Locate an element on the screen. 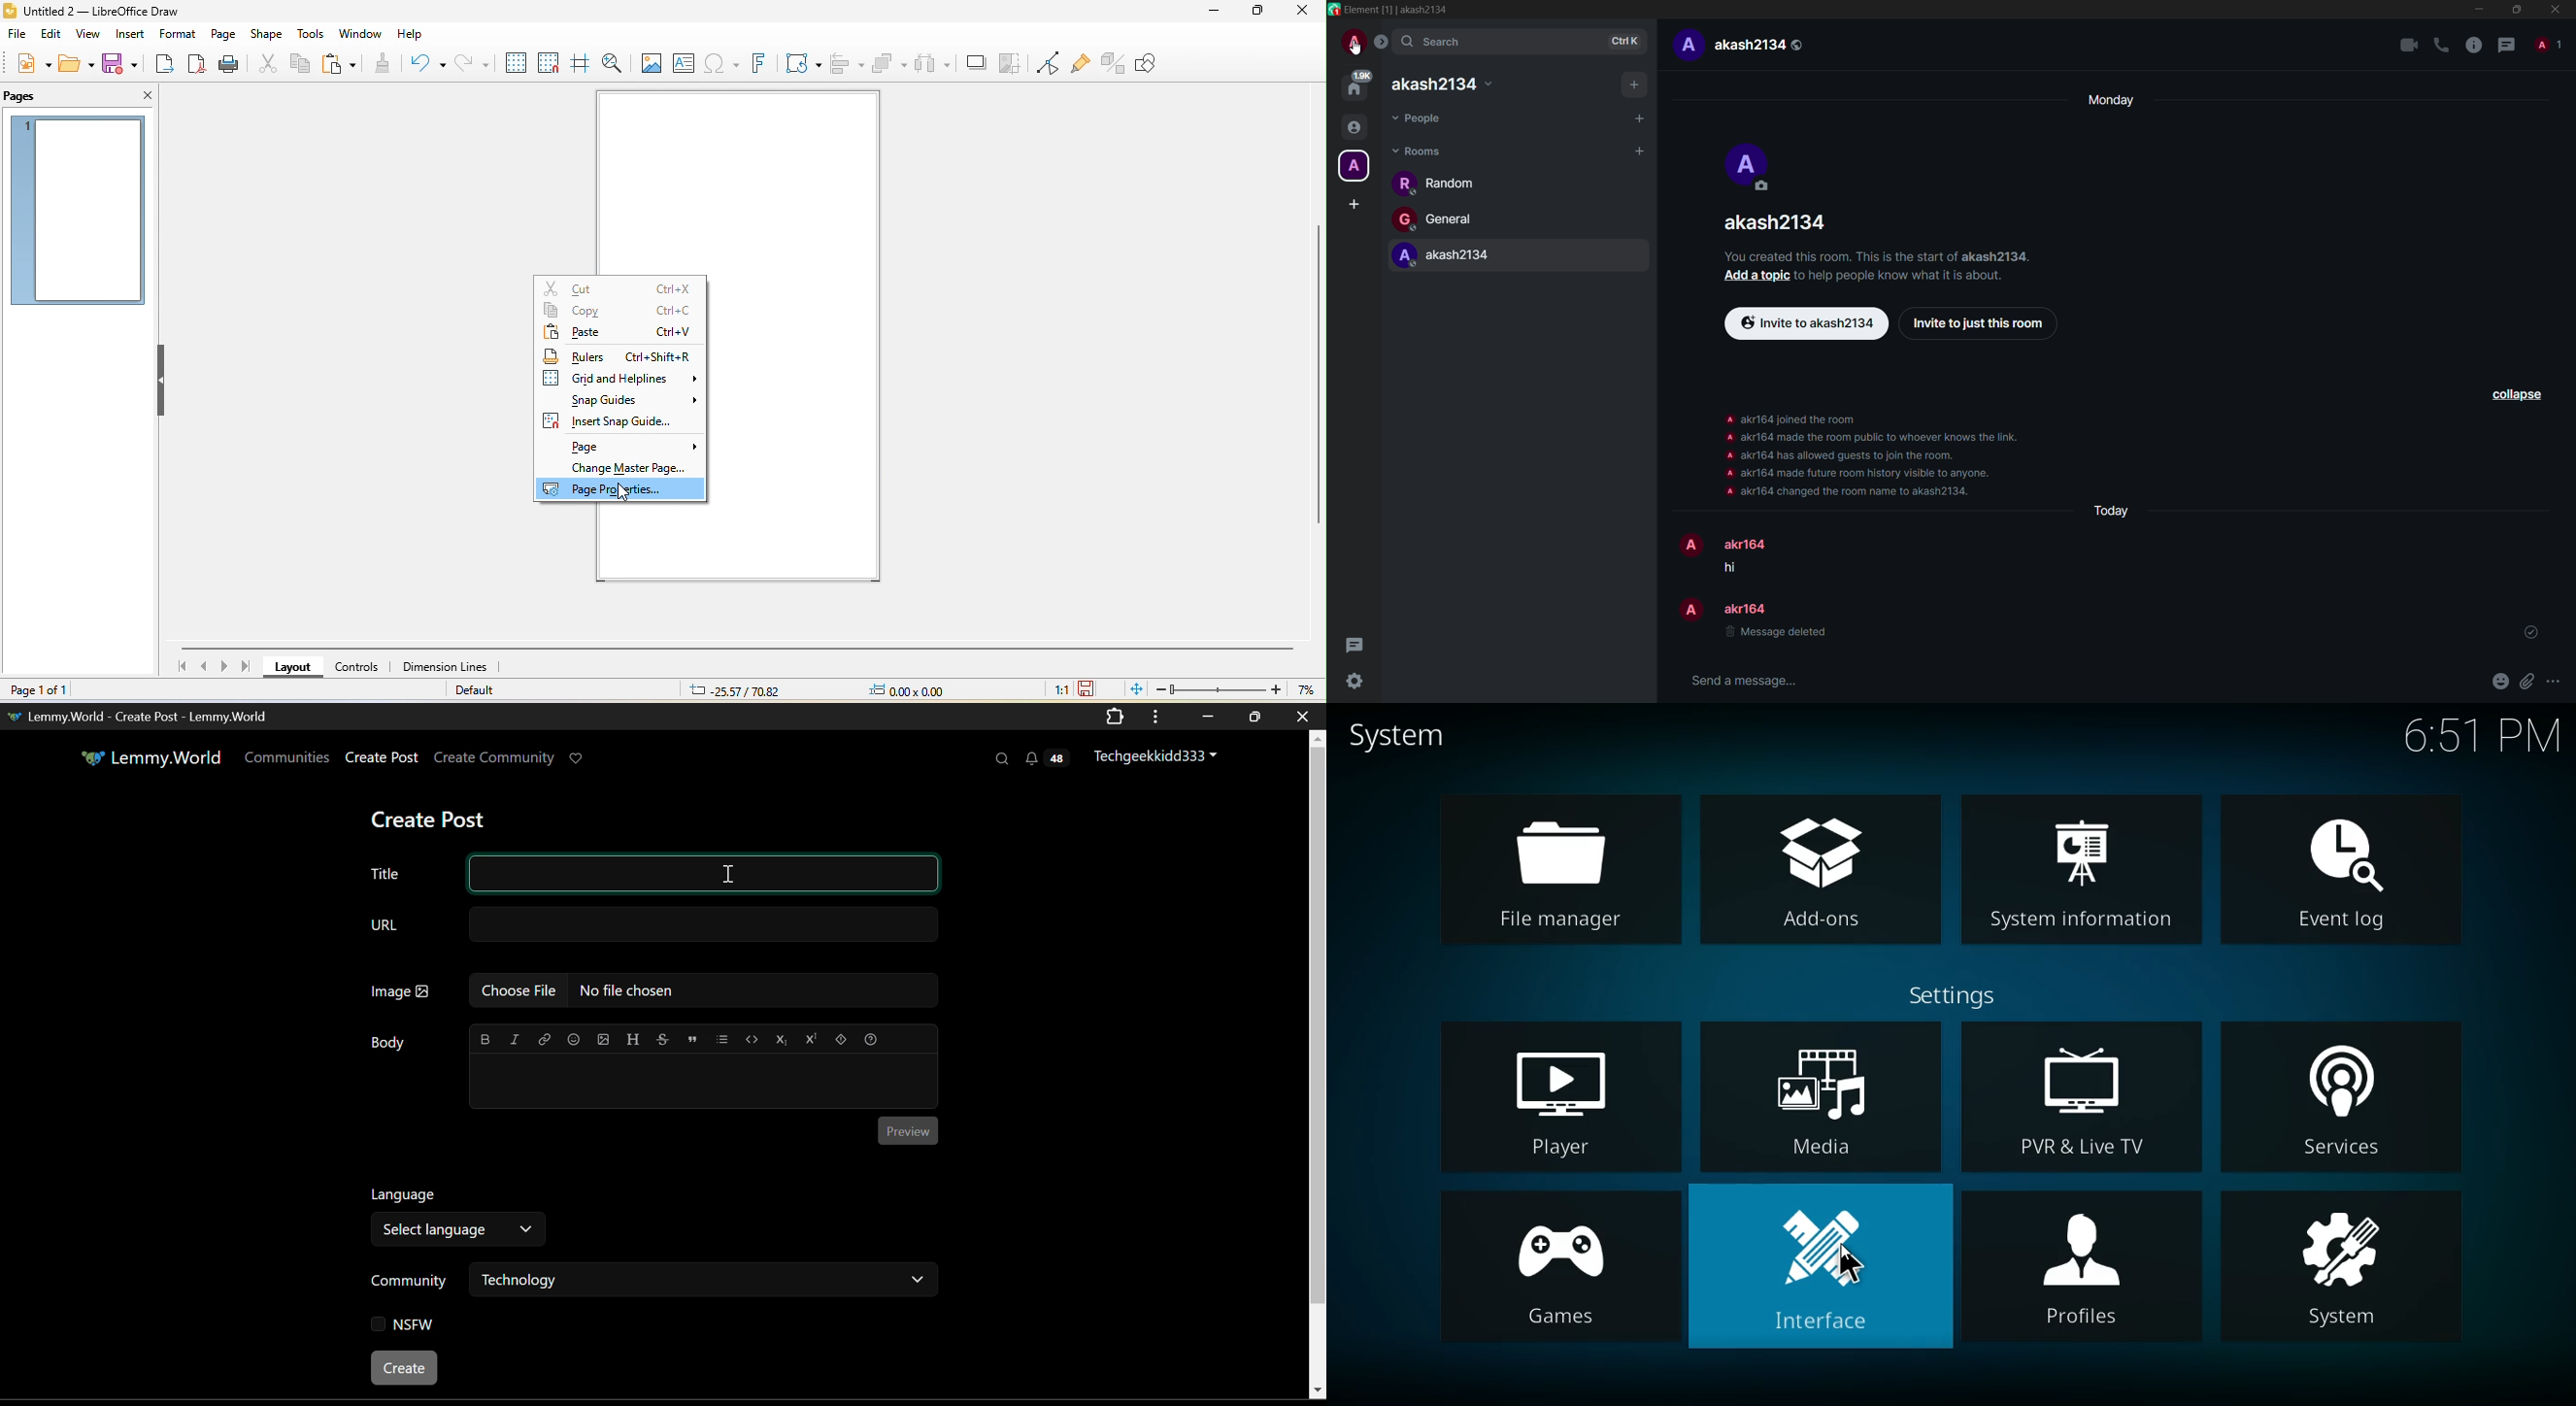 The width and height of the screenshot is (2576, 1428). services is located at coordinates (2345, 1097).